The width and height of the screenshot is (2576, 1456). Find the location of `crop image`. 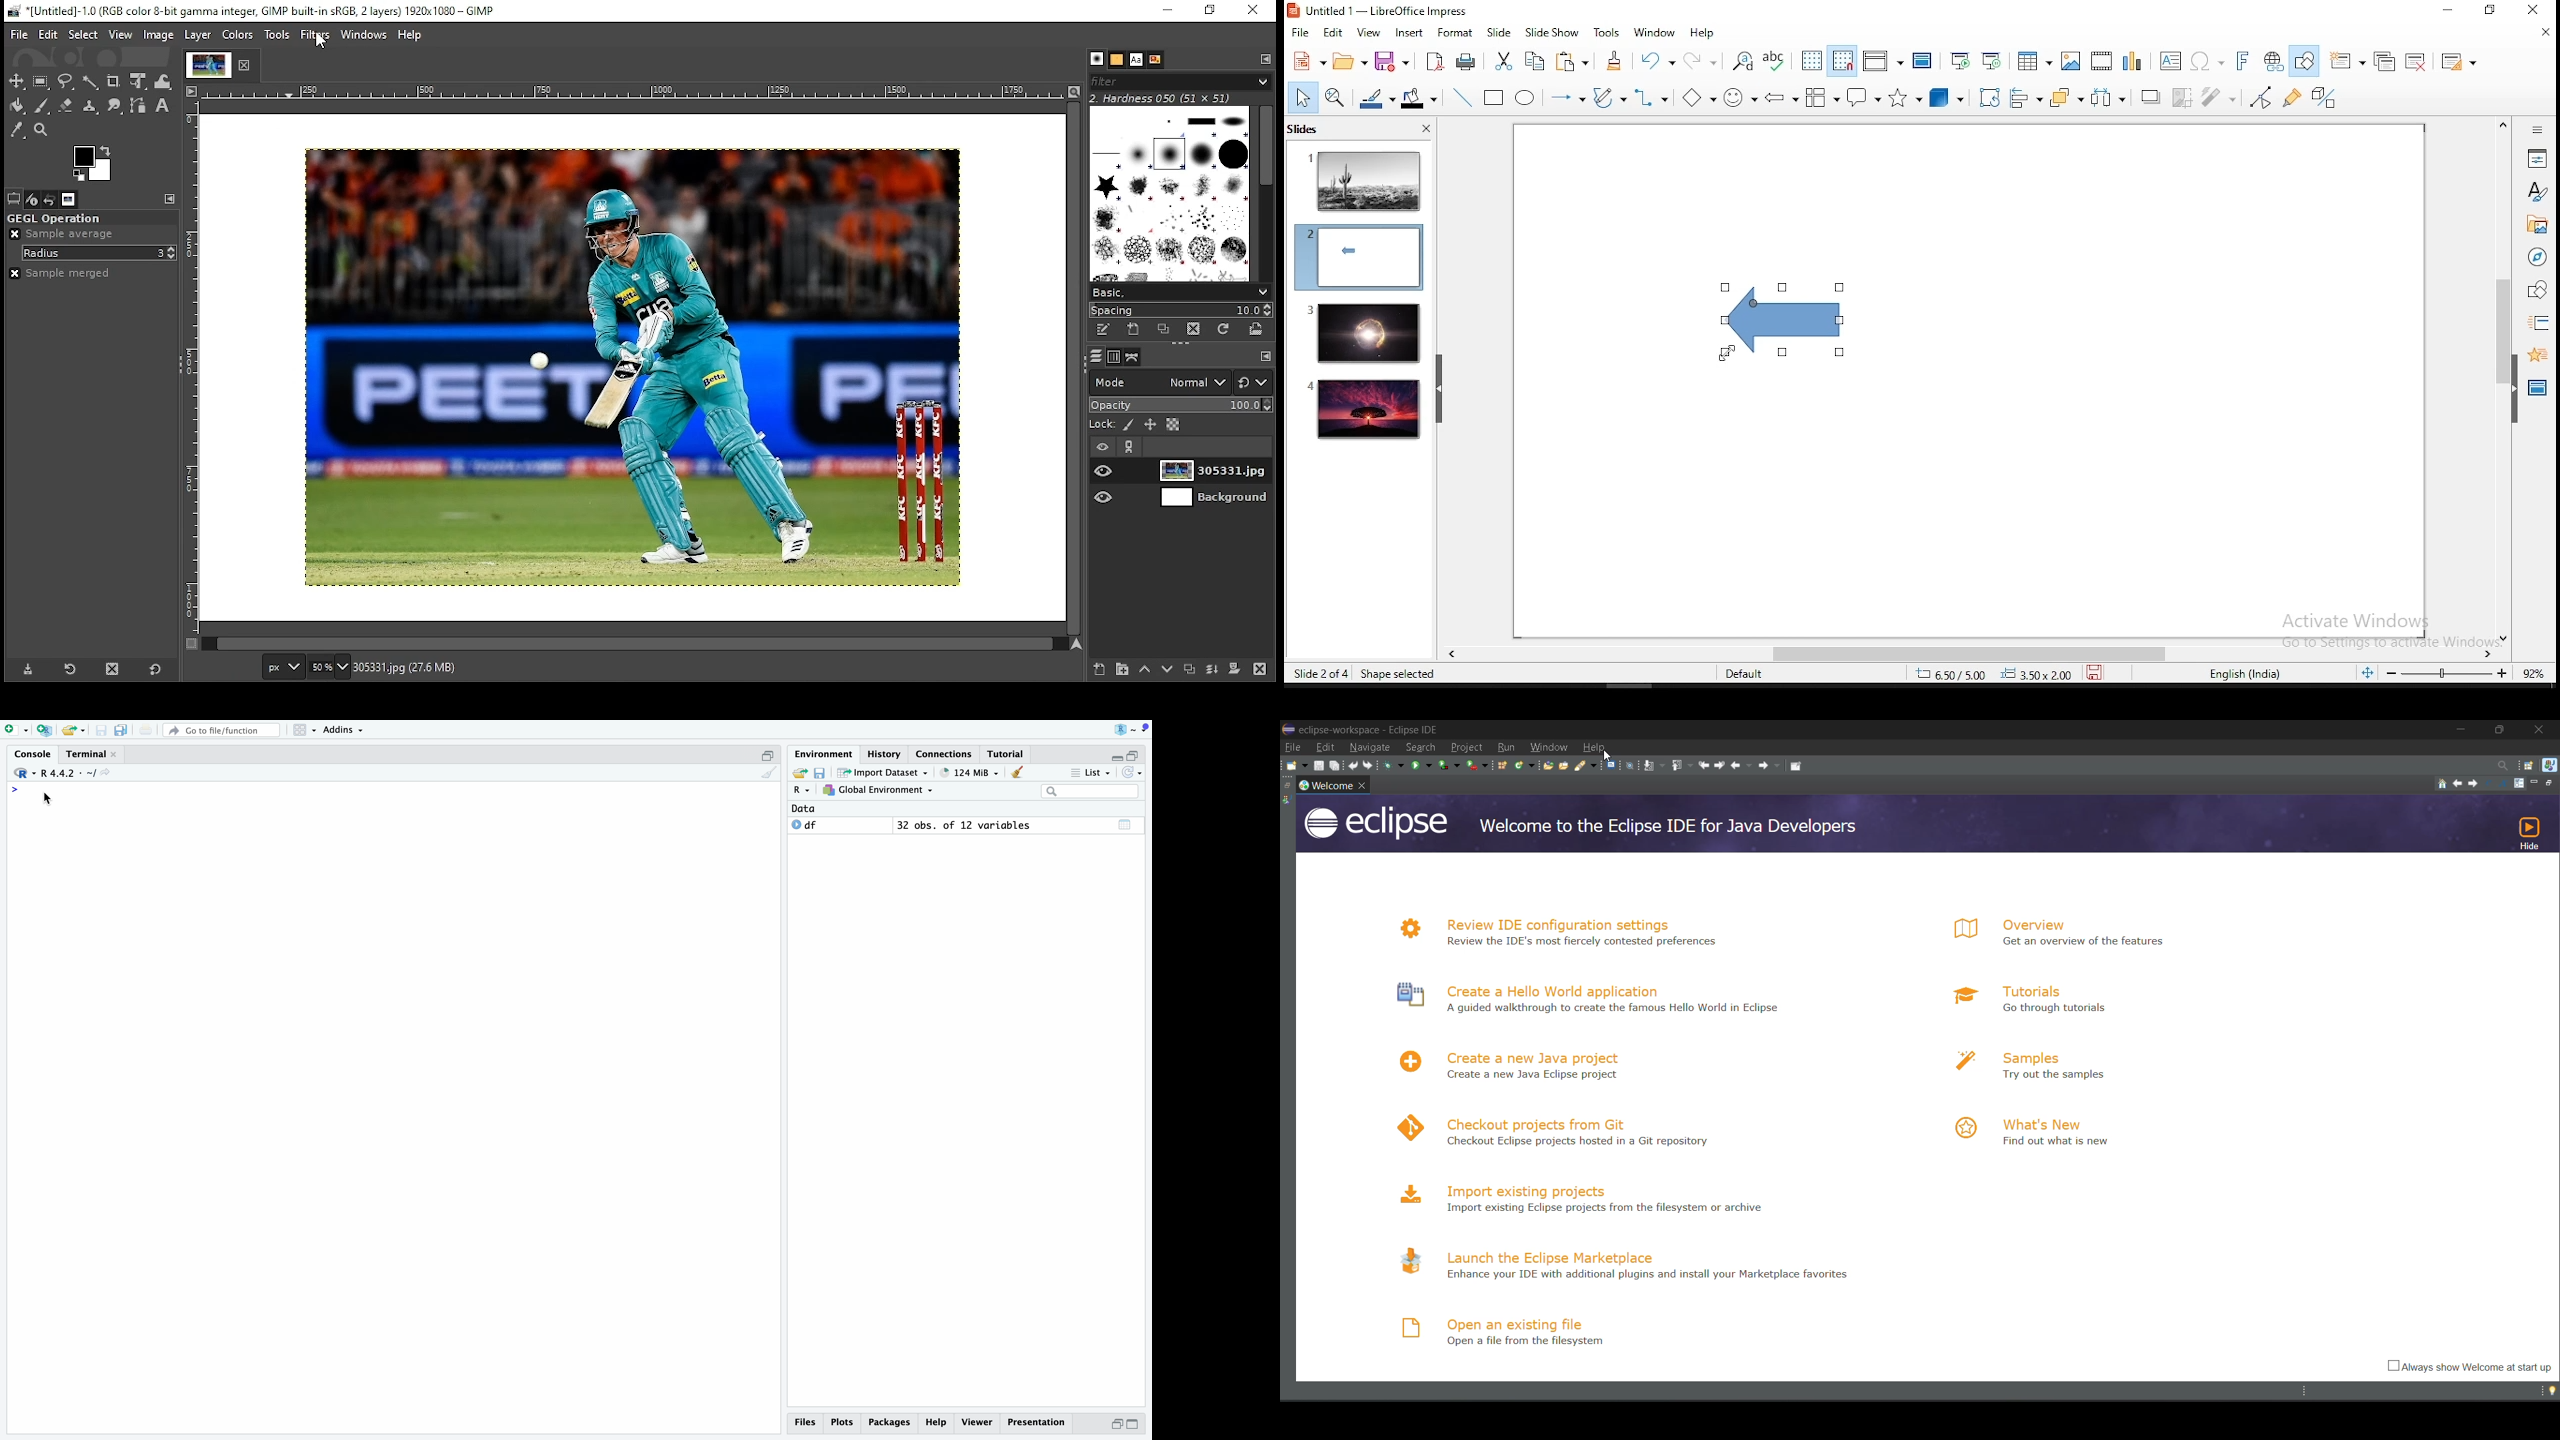

crop image is located at coordinates (2186, 96).